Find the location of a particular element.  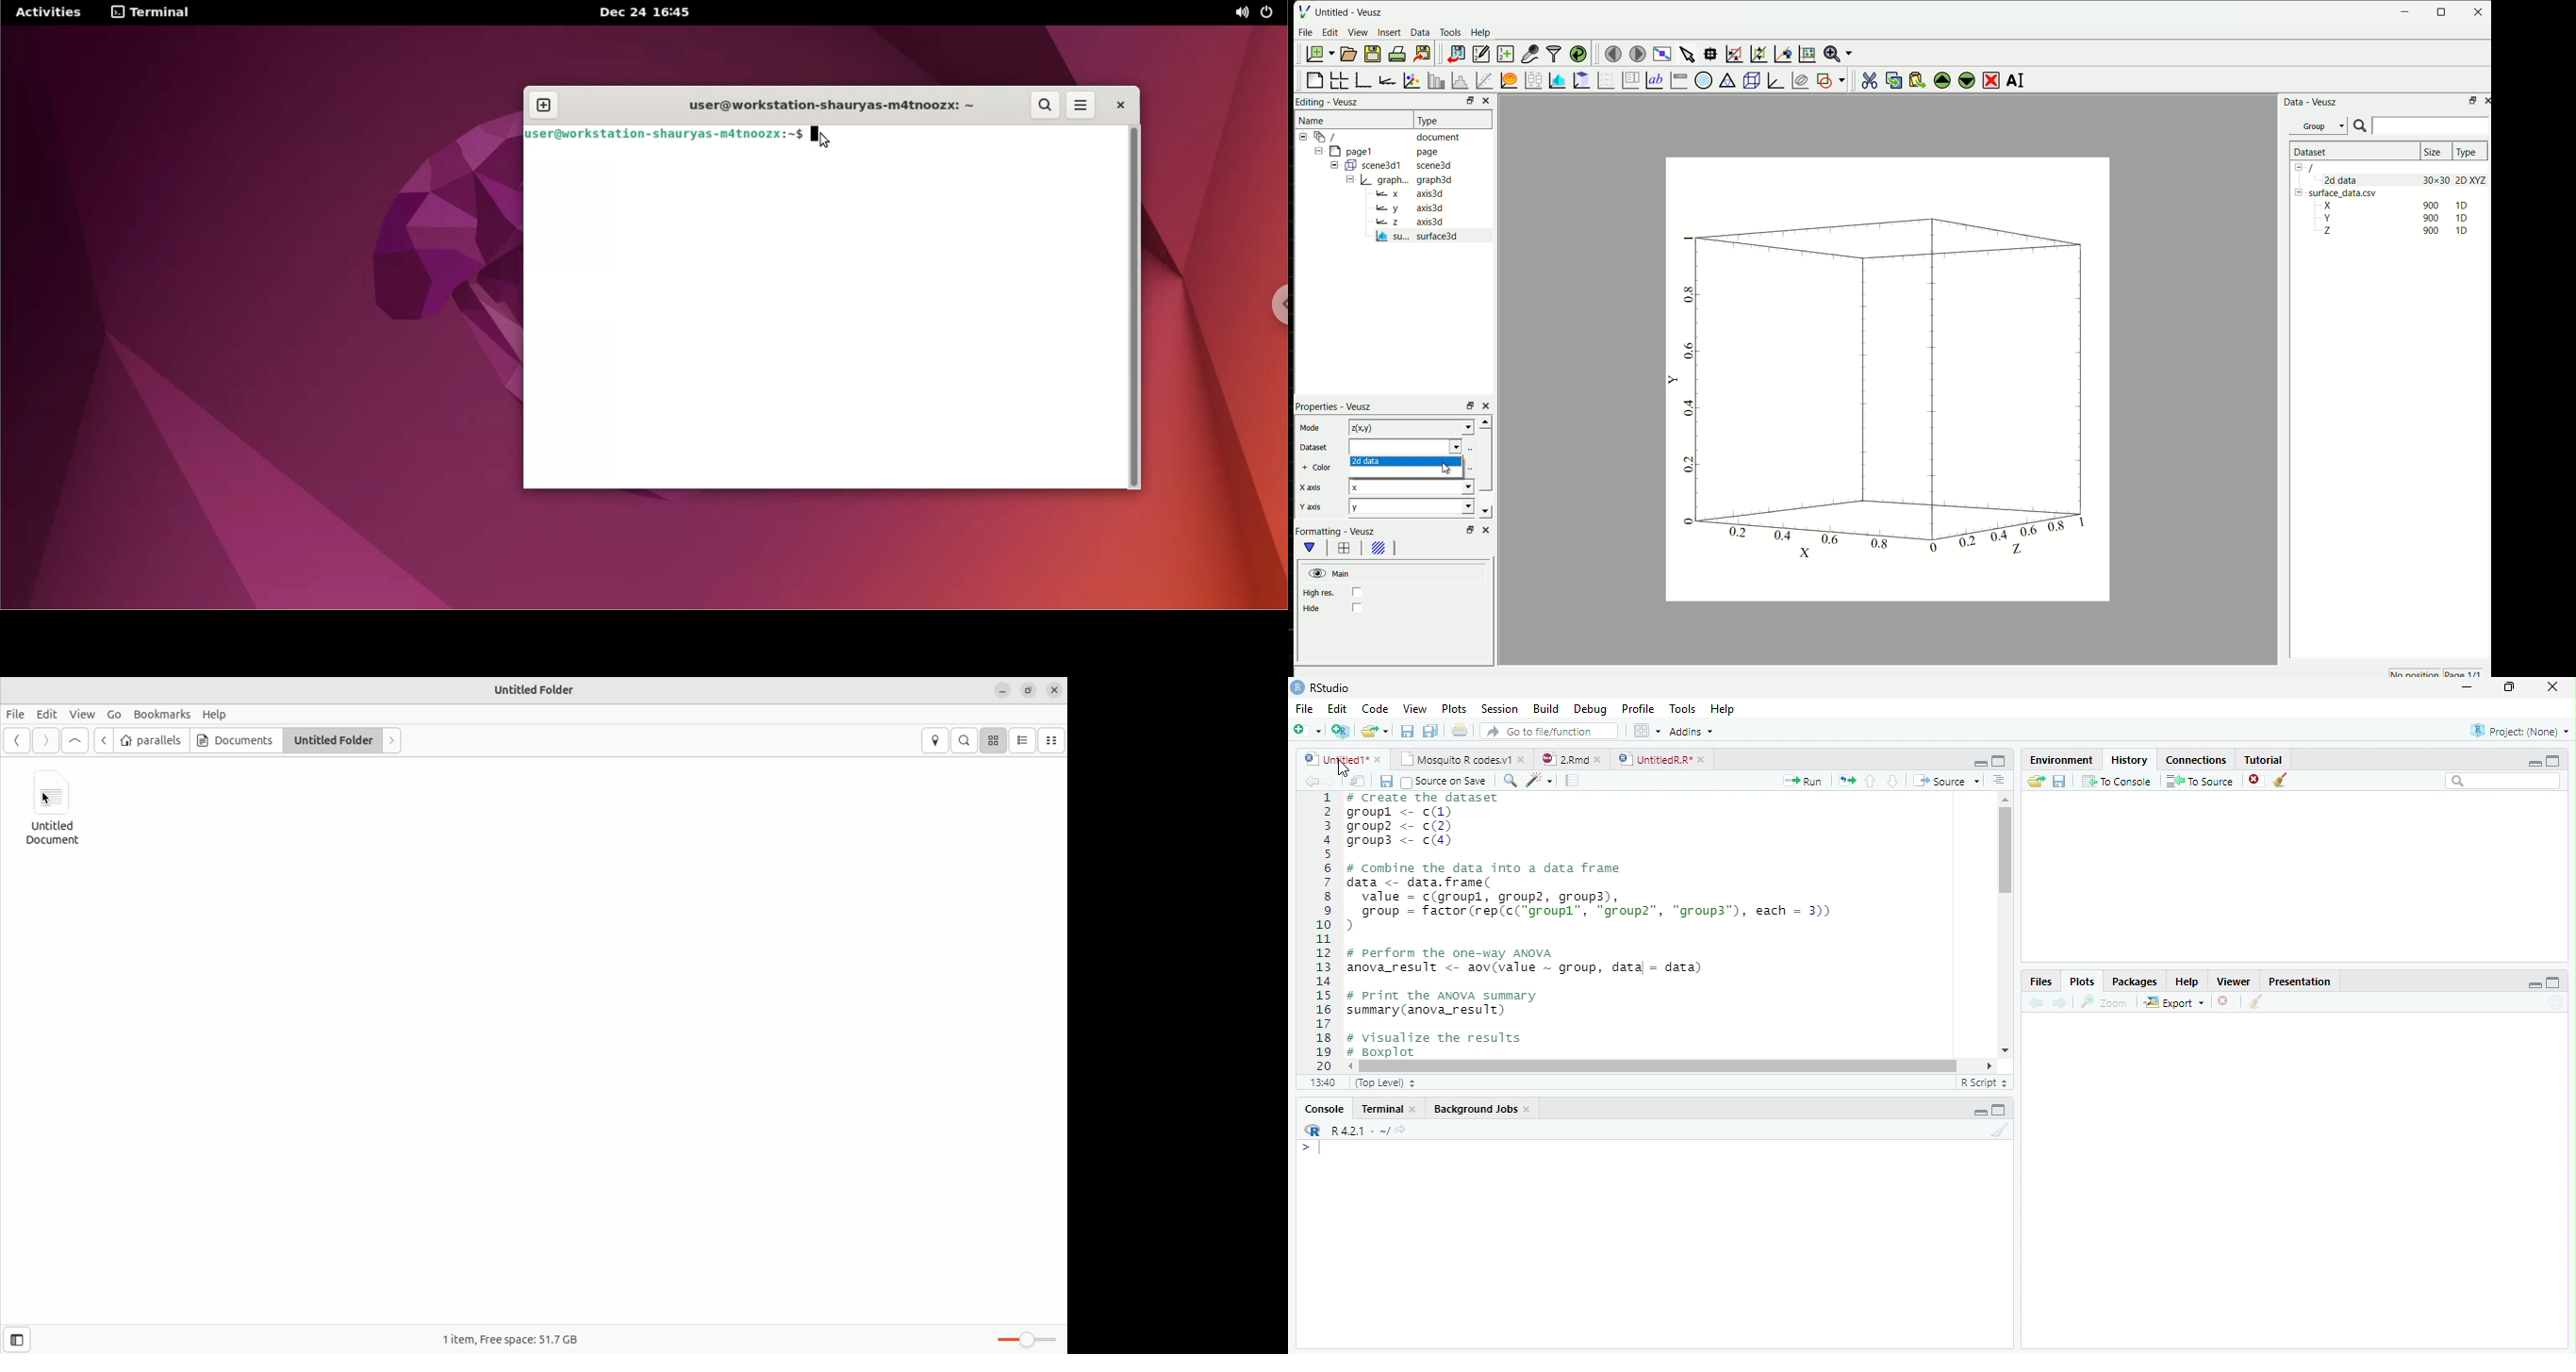

Files is located at coordinates (2039, 982).